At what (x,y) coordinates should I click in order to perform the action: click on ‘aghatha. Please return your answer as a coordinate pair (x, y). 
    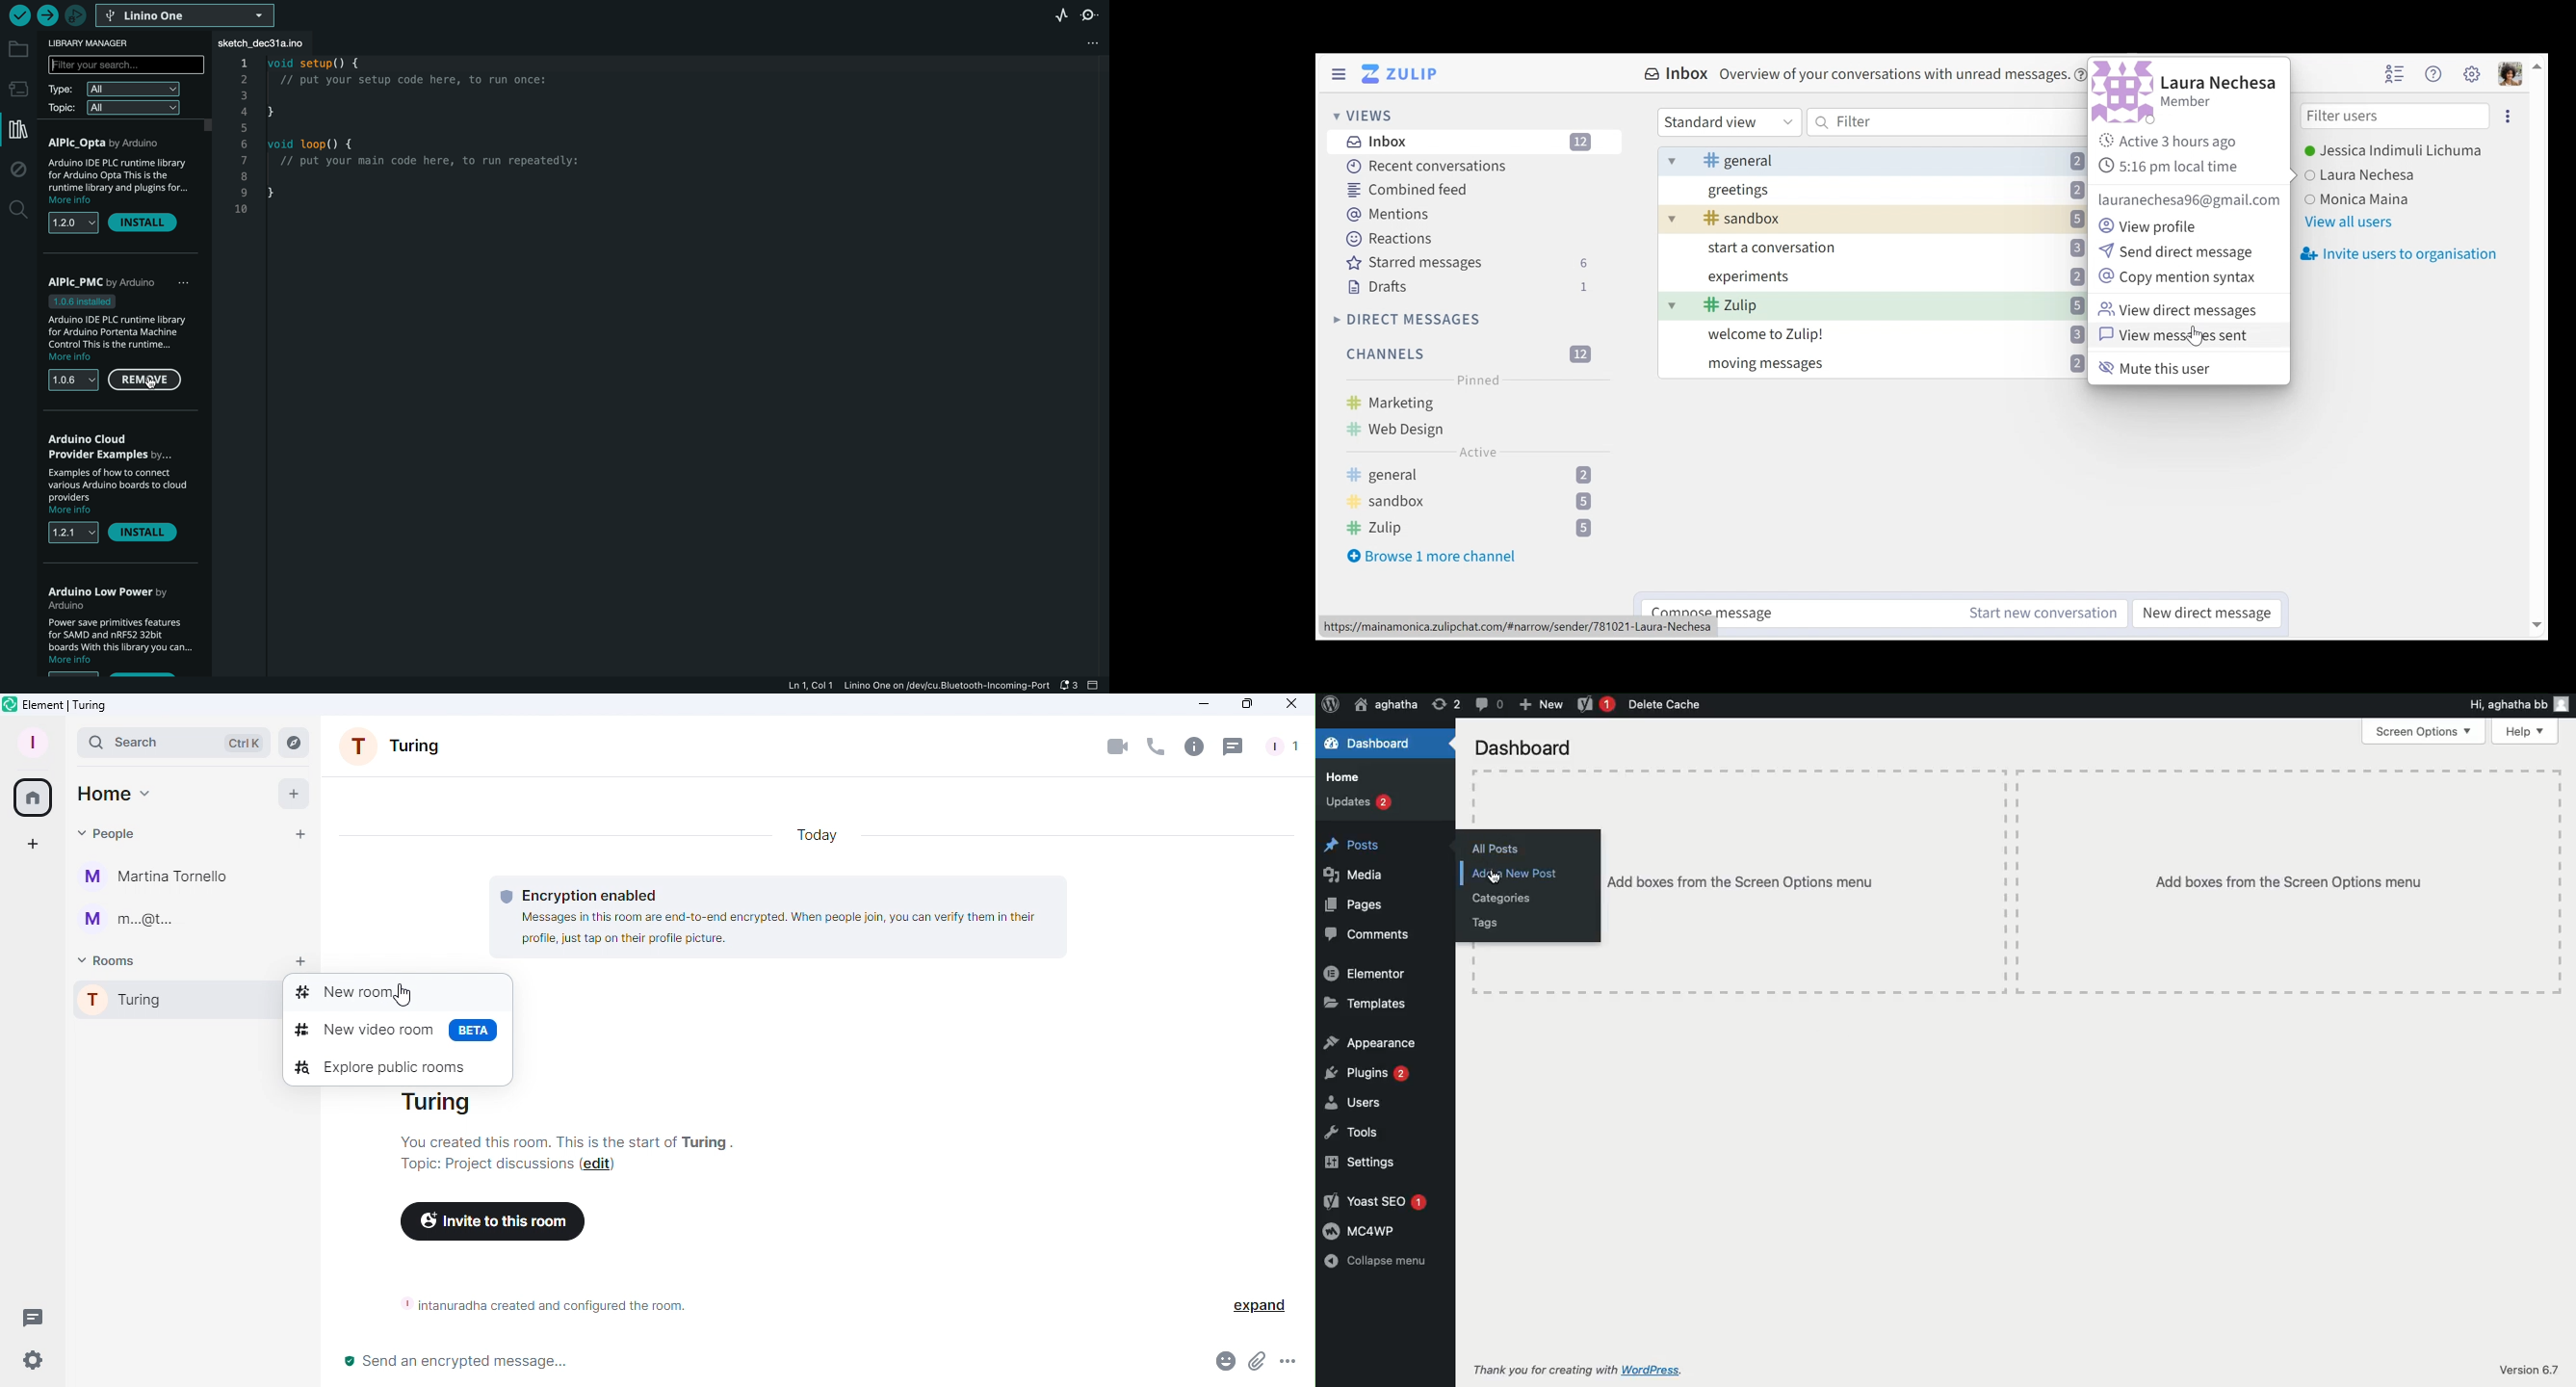
    Looking at the image, I should click on (1387, 705).